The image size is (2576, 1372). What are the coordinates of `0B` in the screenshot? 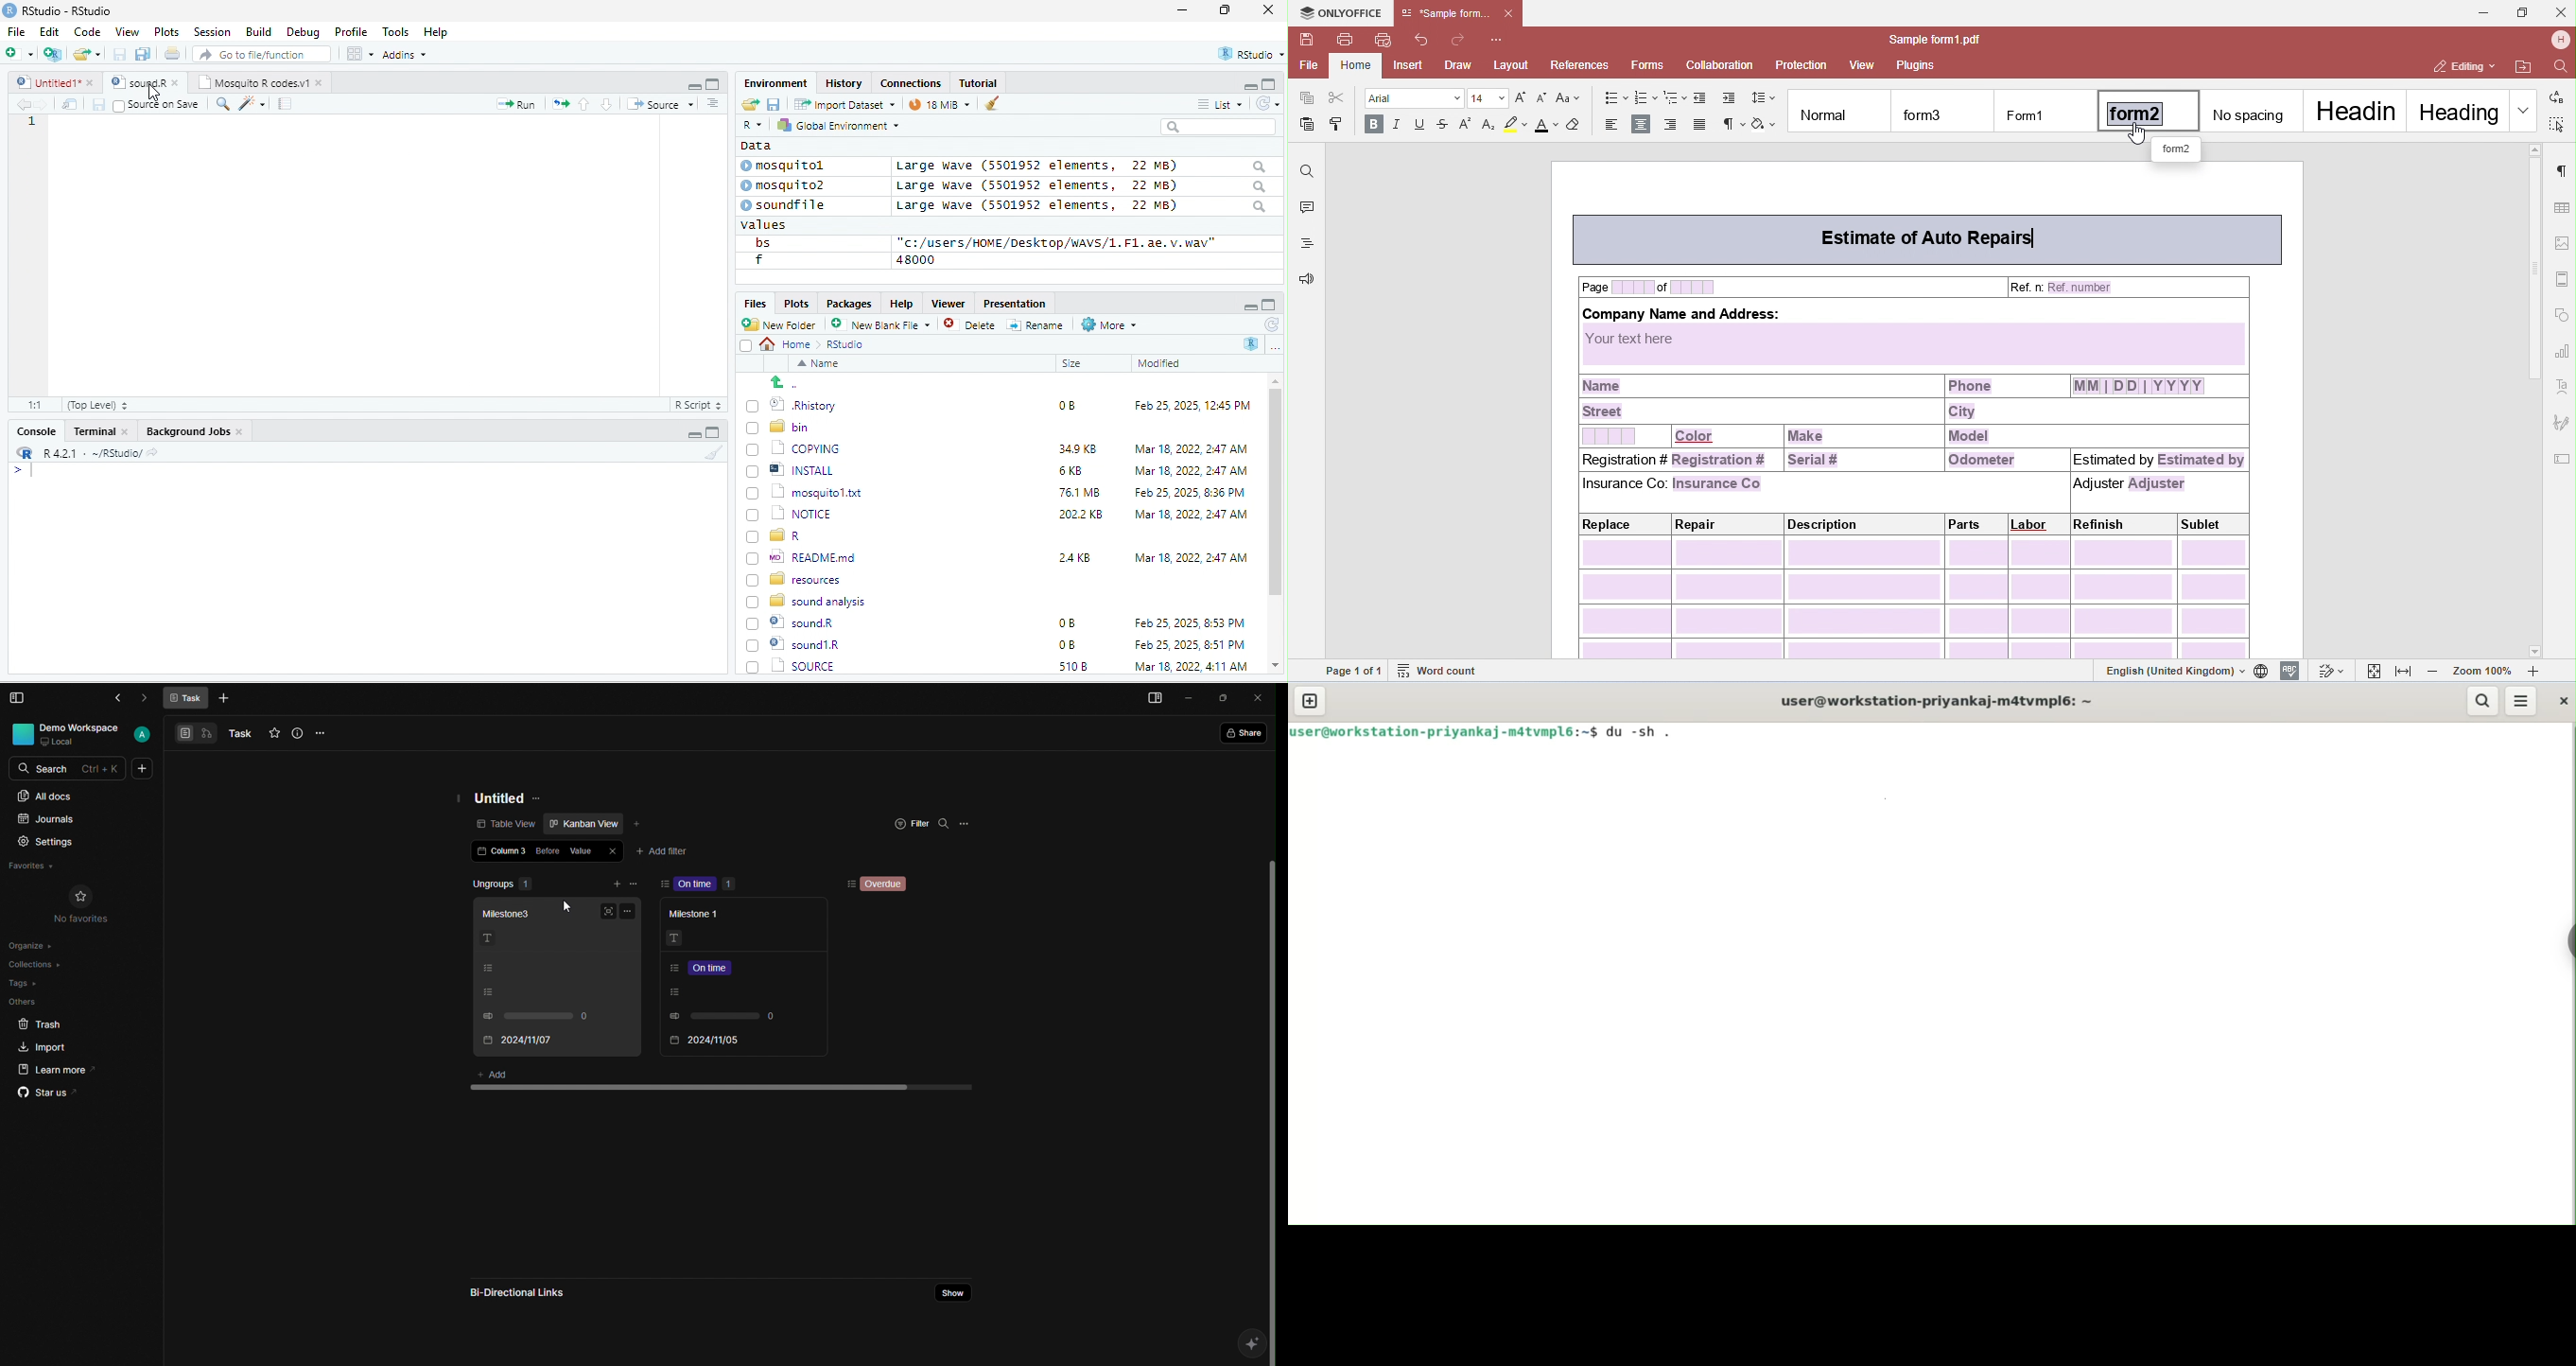 It's located at (1066, 623).